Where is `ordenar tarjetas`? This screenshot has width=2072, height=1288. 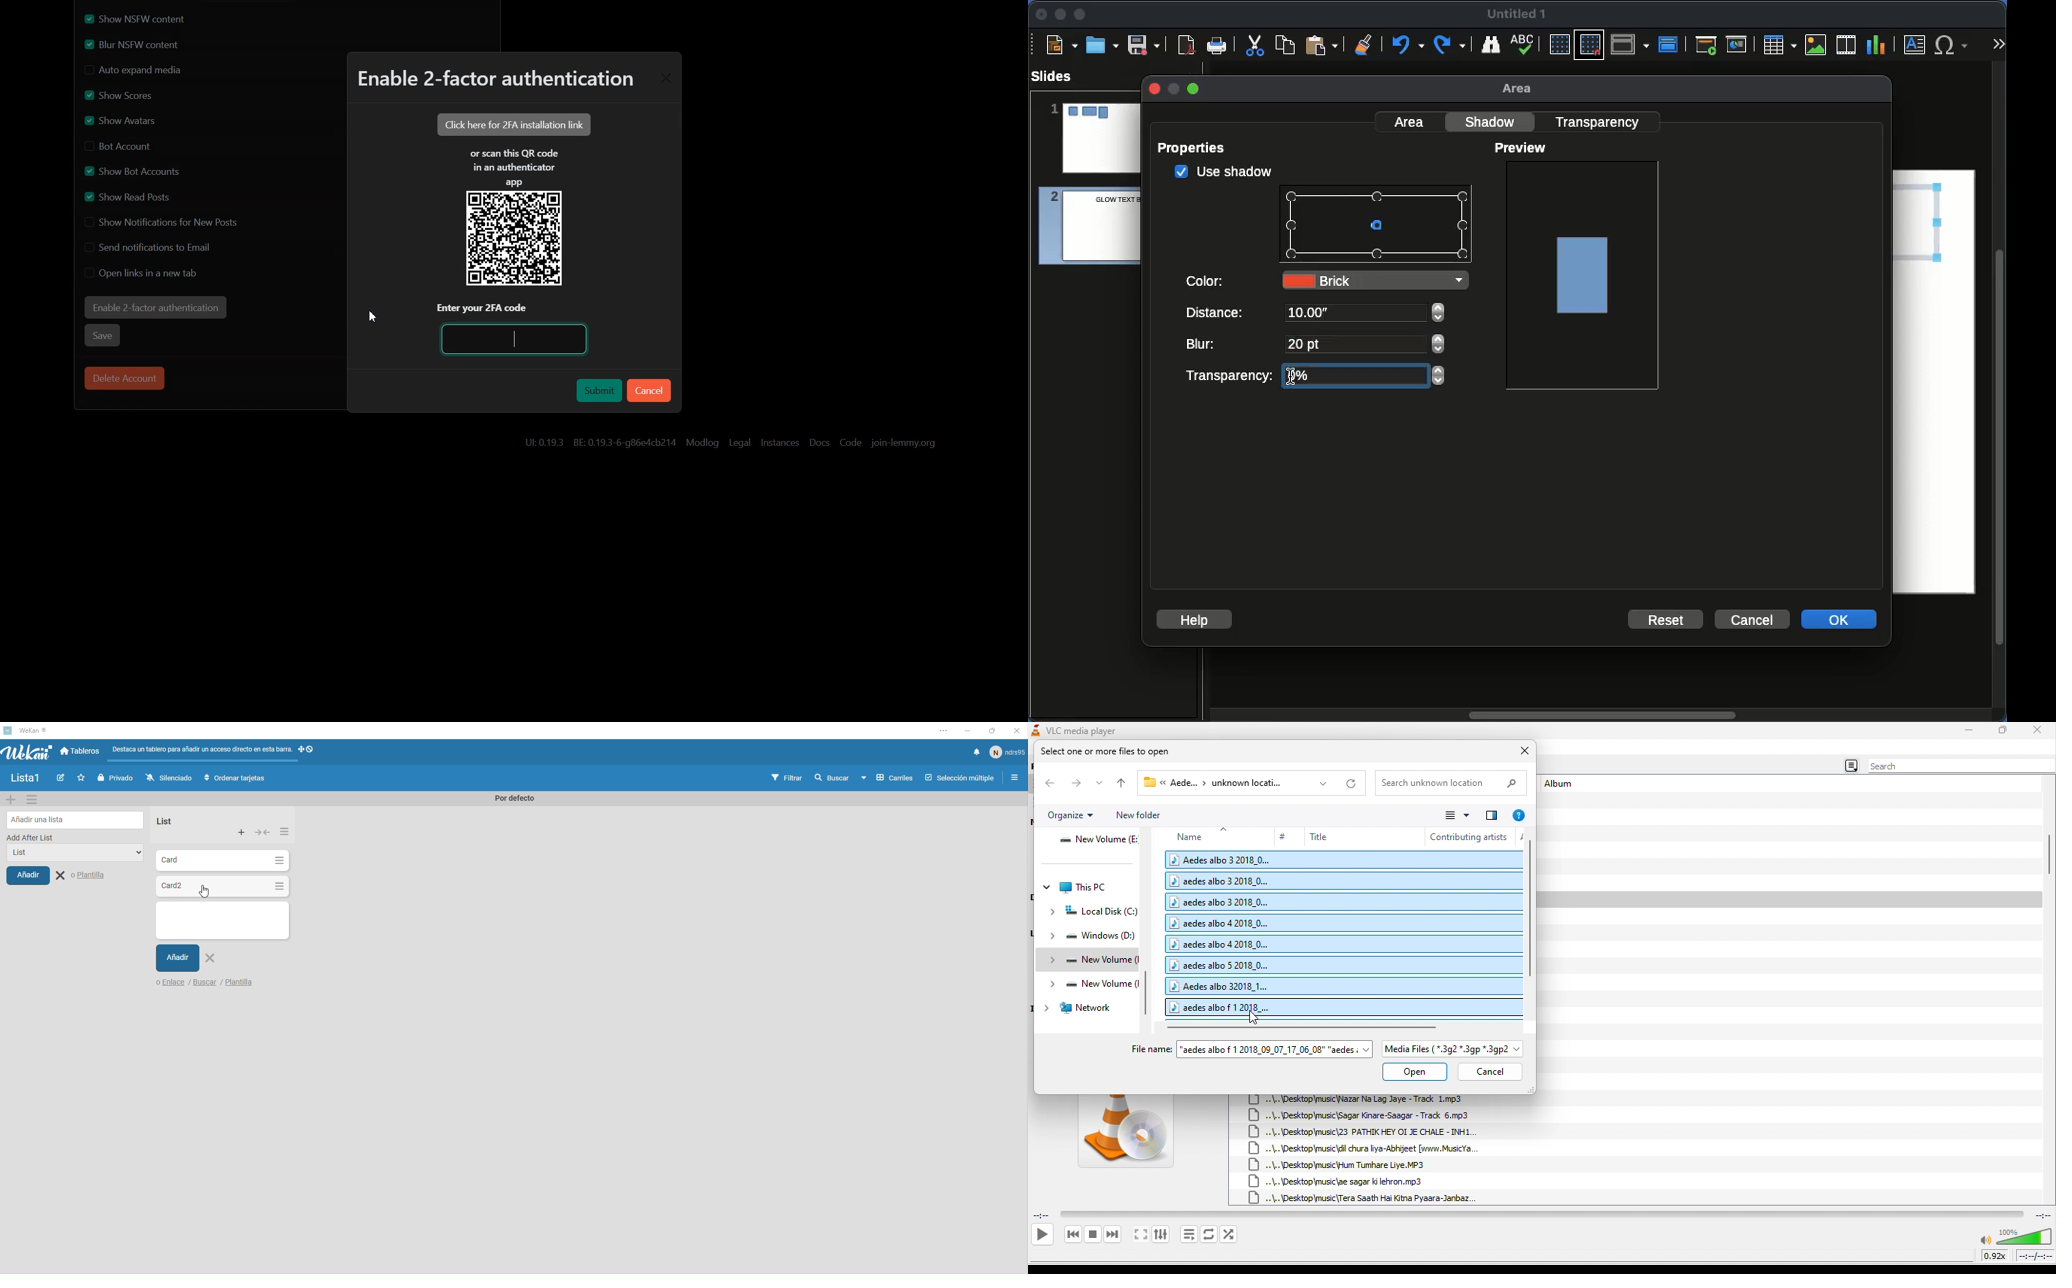
ordenar tarjetas is located at coordinates (237, 779).